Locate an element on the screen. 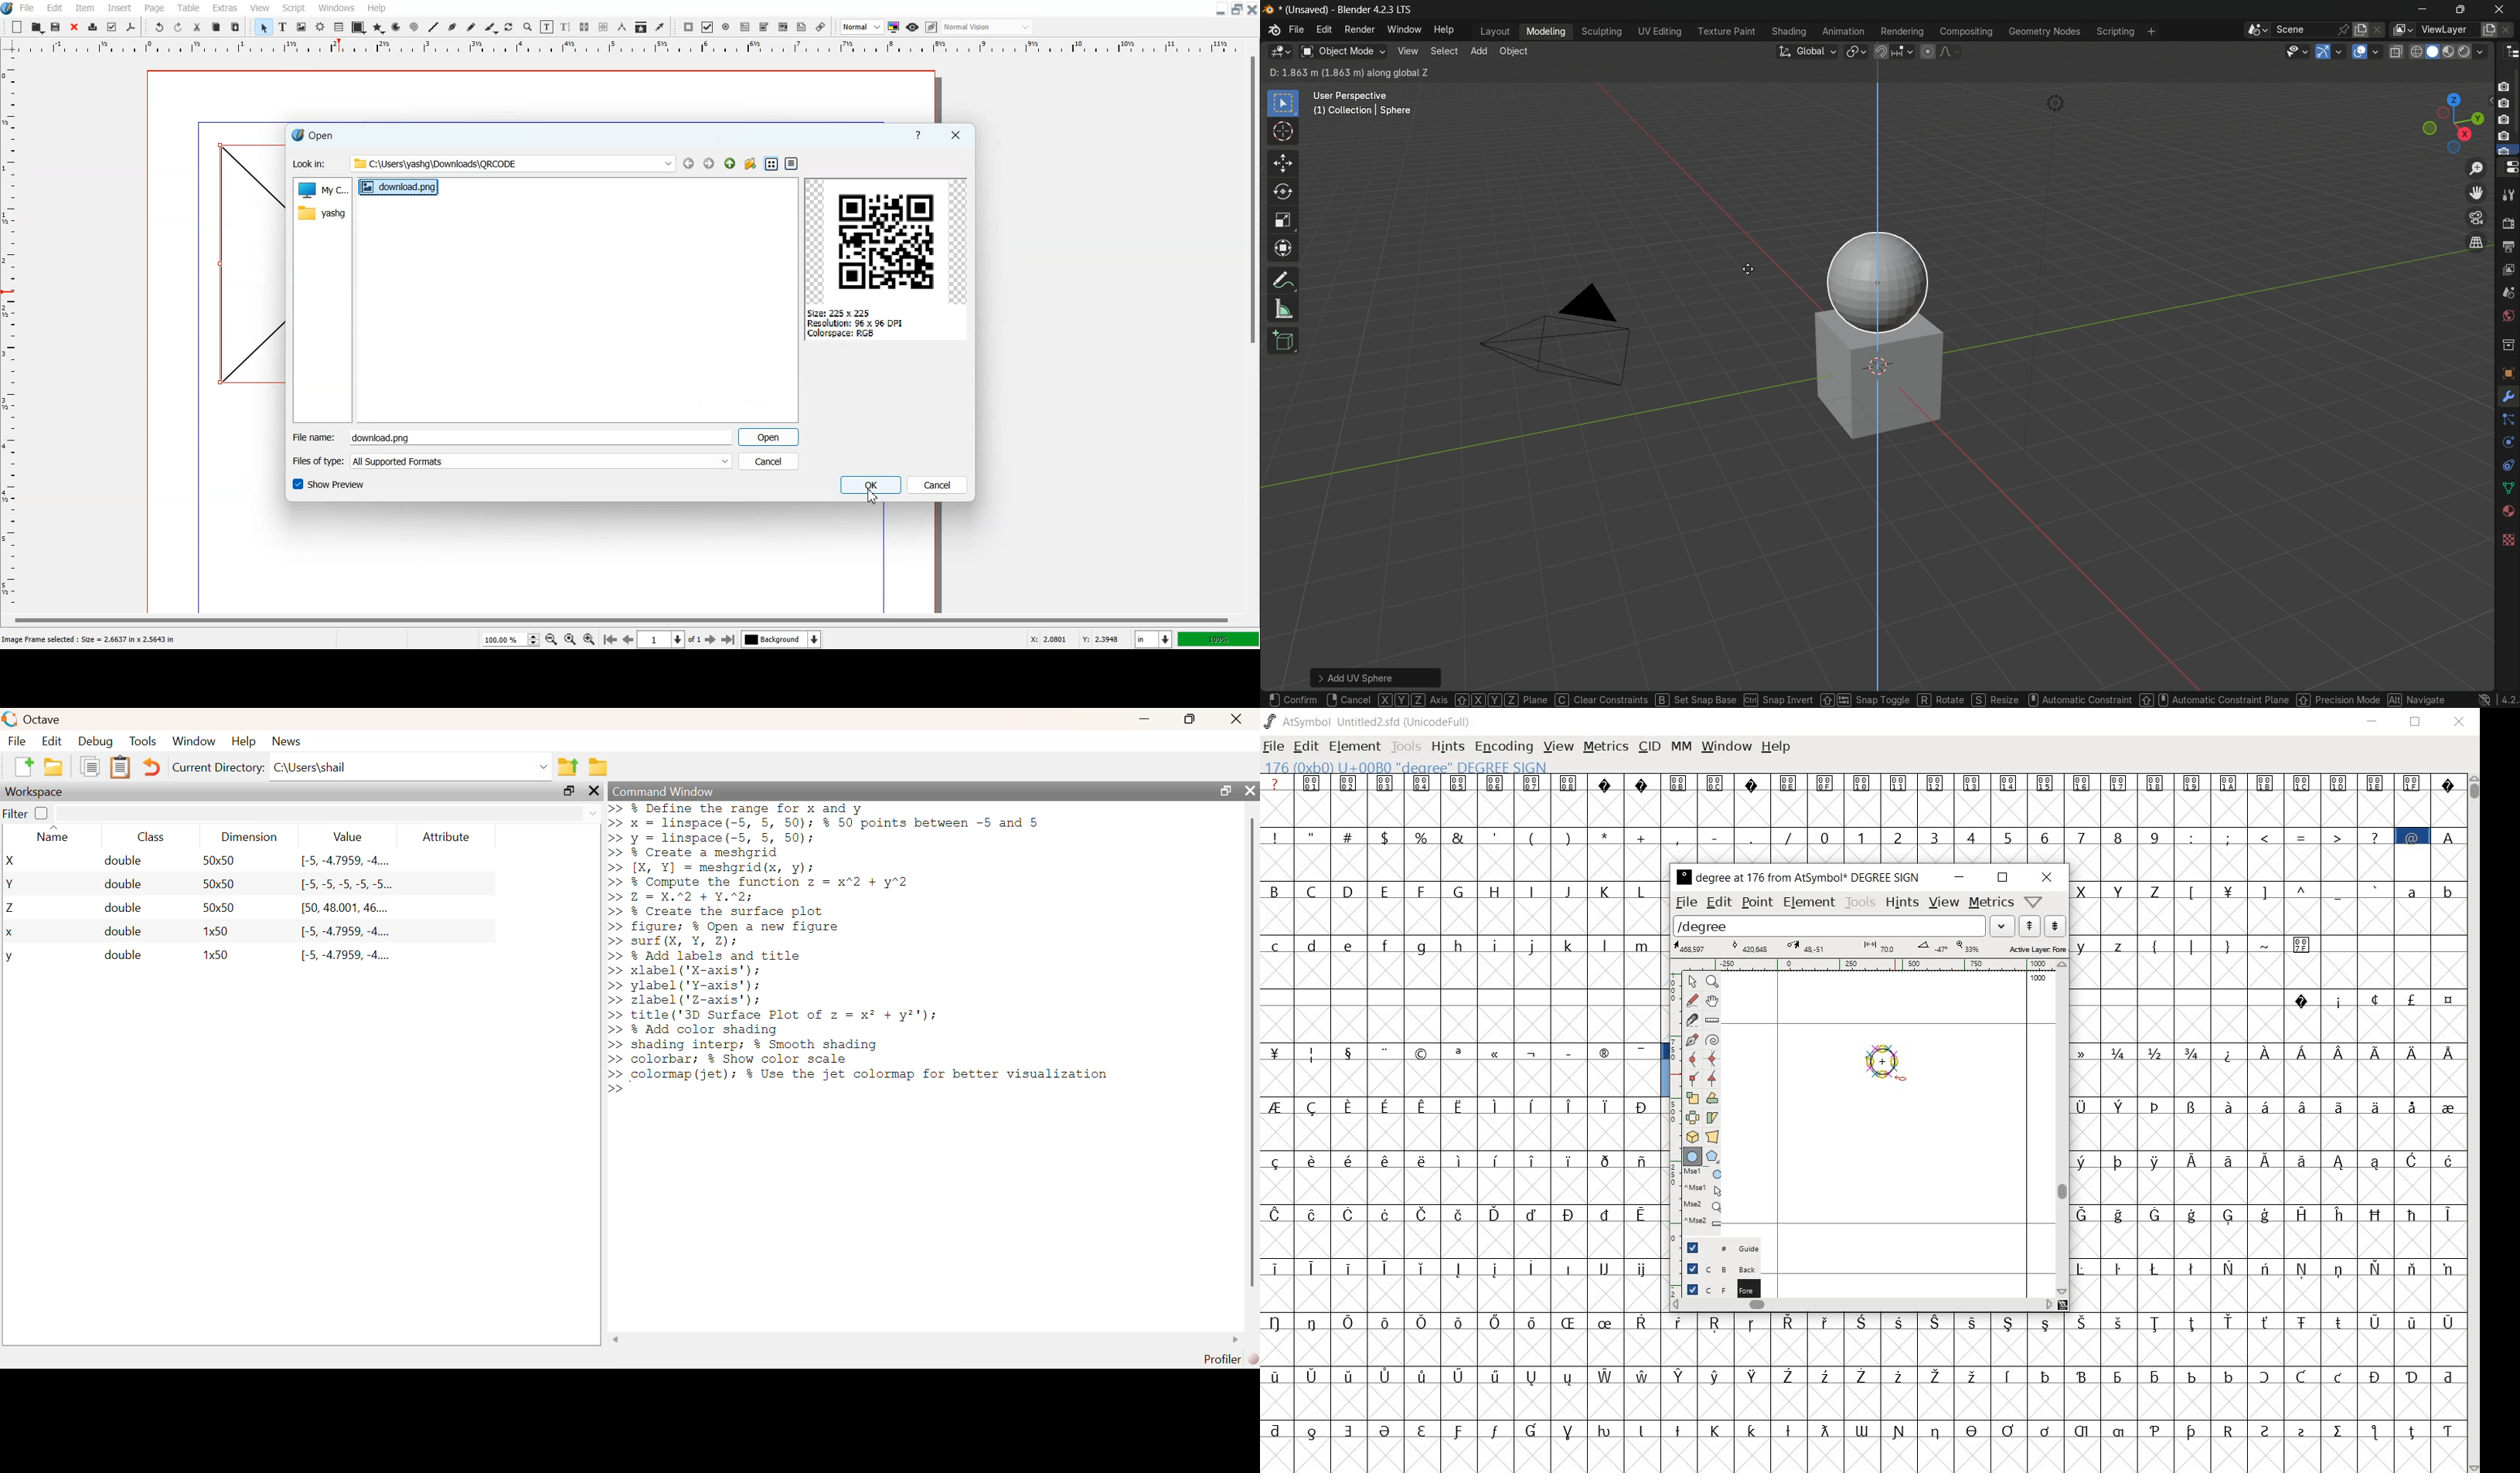  X is located at coordinates (12, 861).